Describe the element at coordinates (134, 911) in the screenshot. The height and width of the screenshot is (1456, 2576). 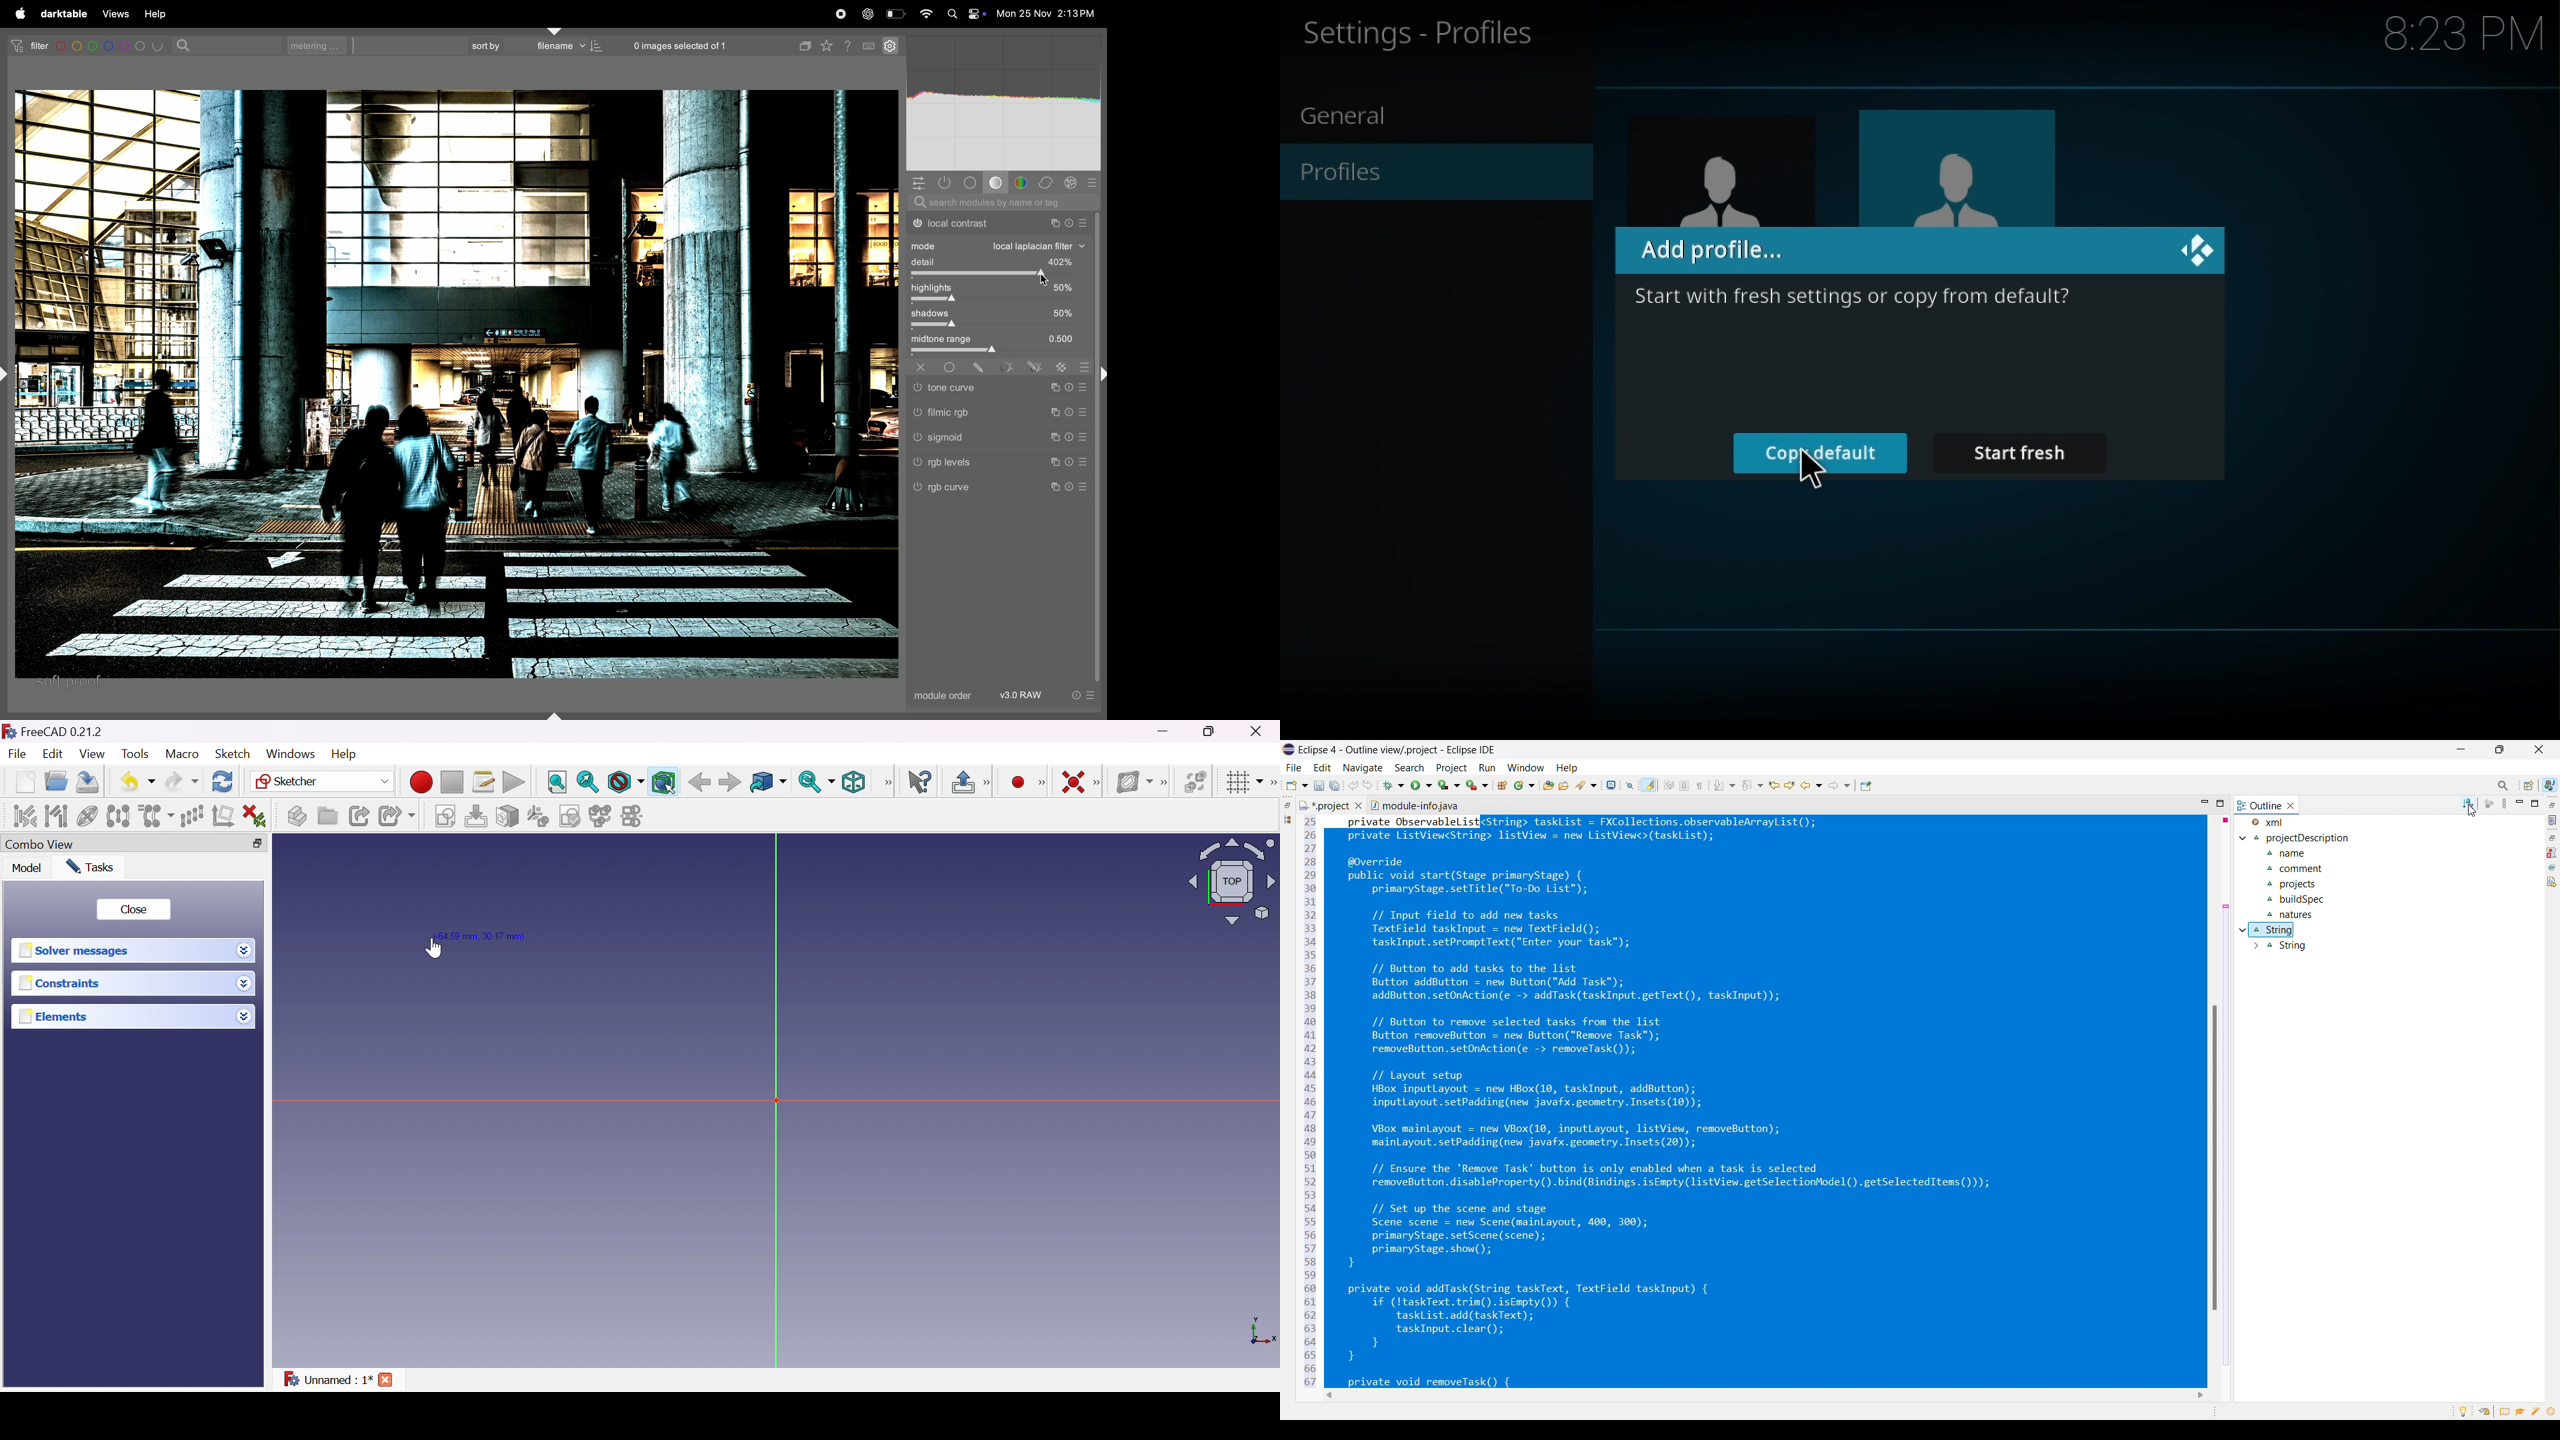
I see `Close` at that location.